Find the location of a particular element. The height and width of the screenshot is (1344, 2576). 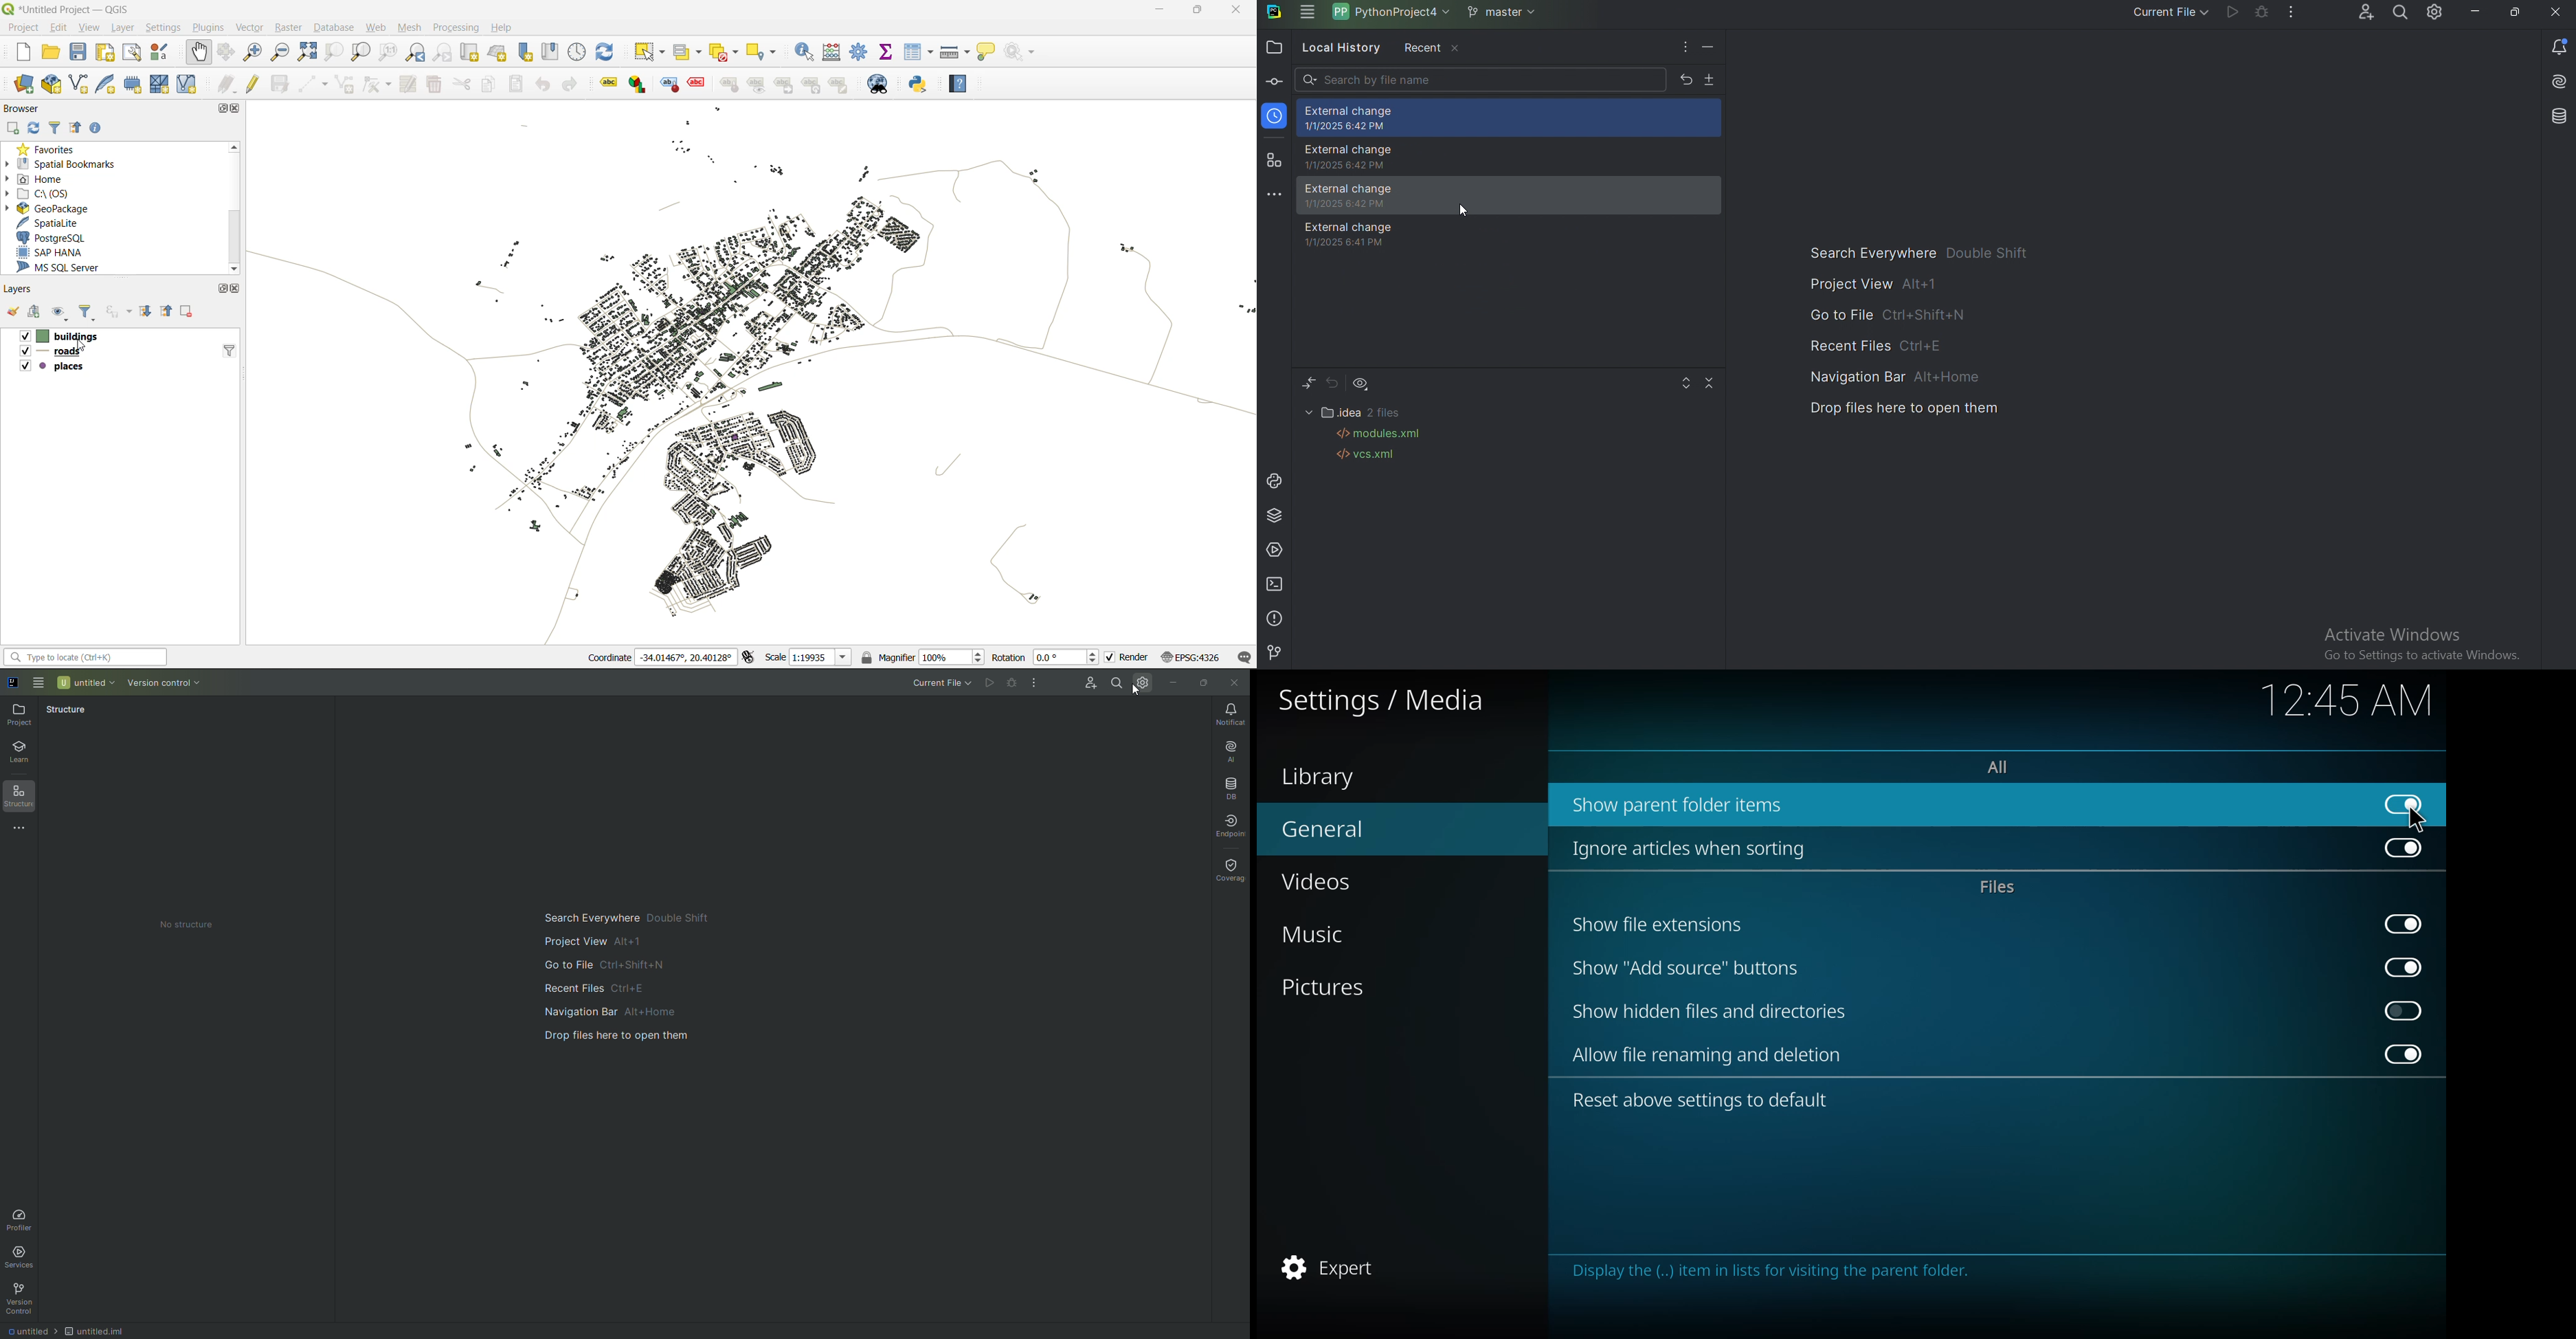

Coverage is located at coordinates (1228, 871).